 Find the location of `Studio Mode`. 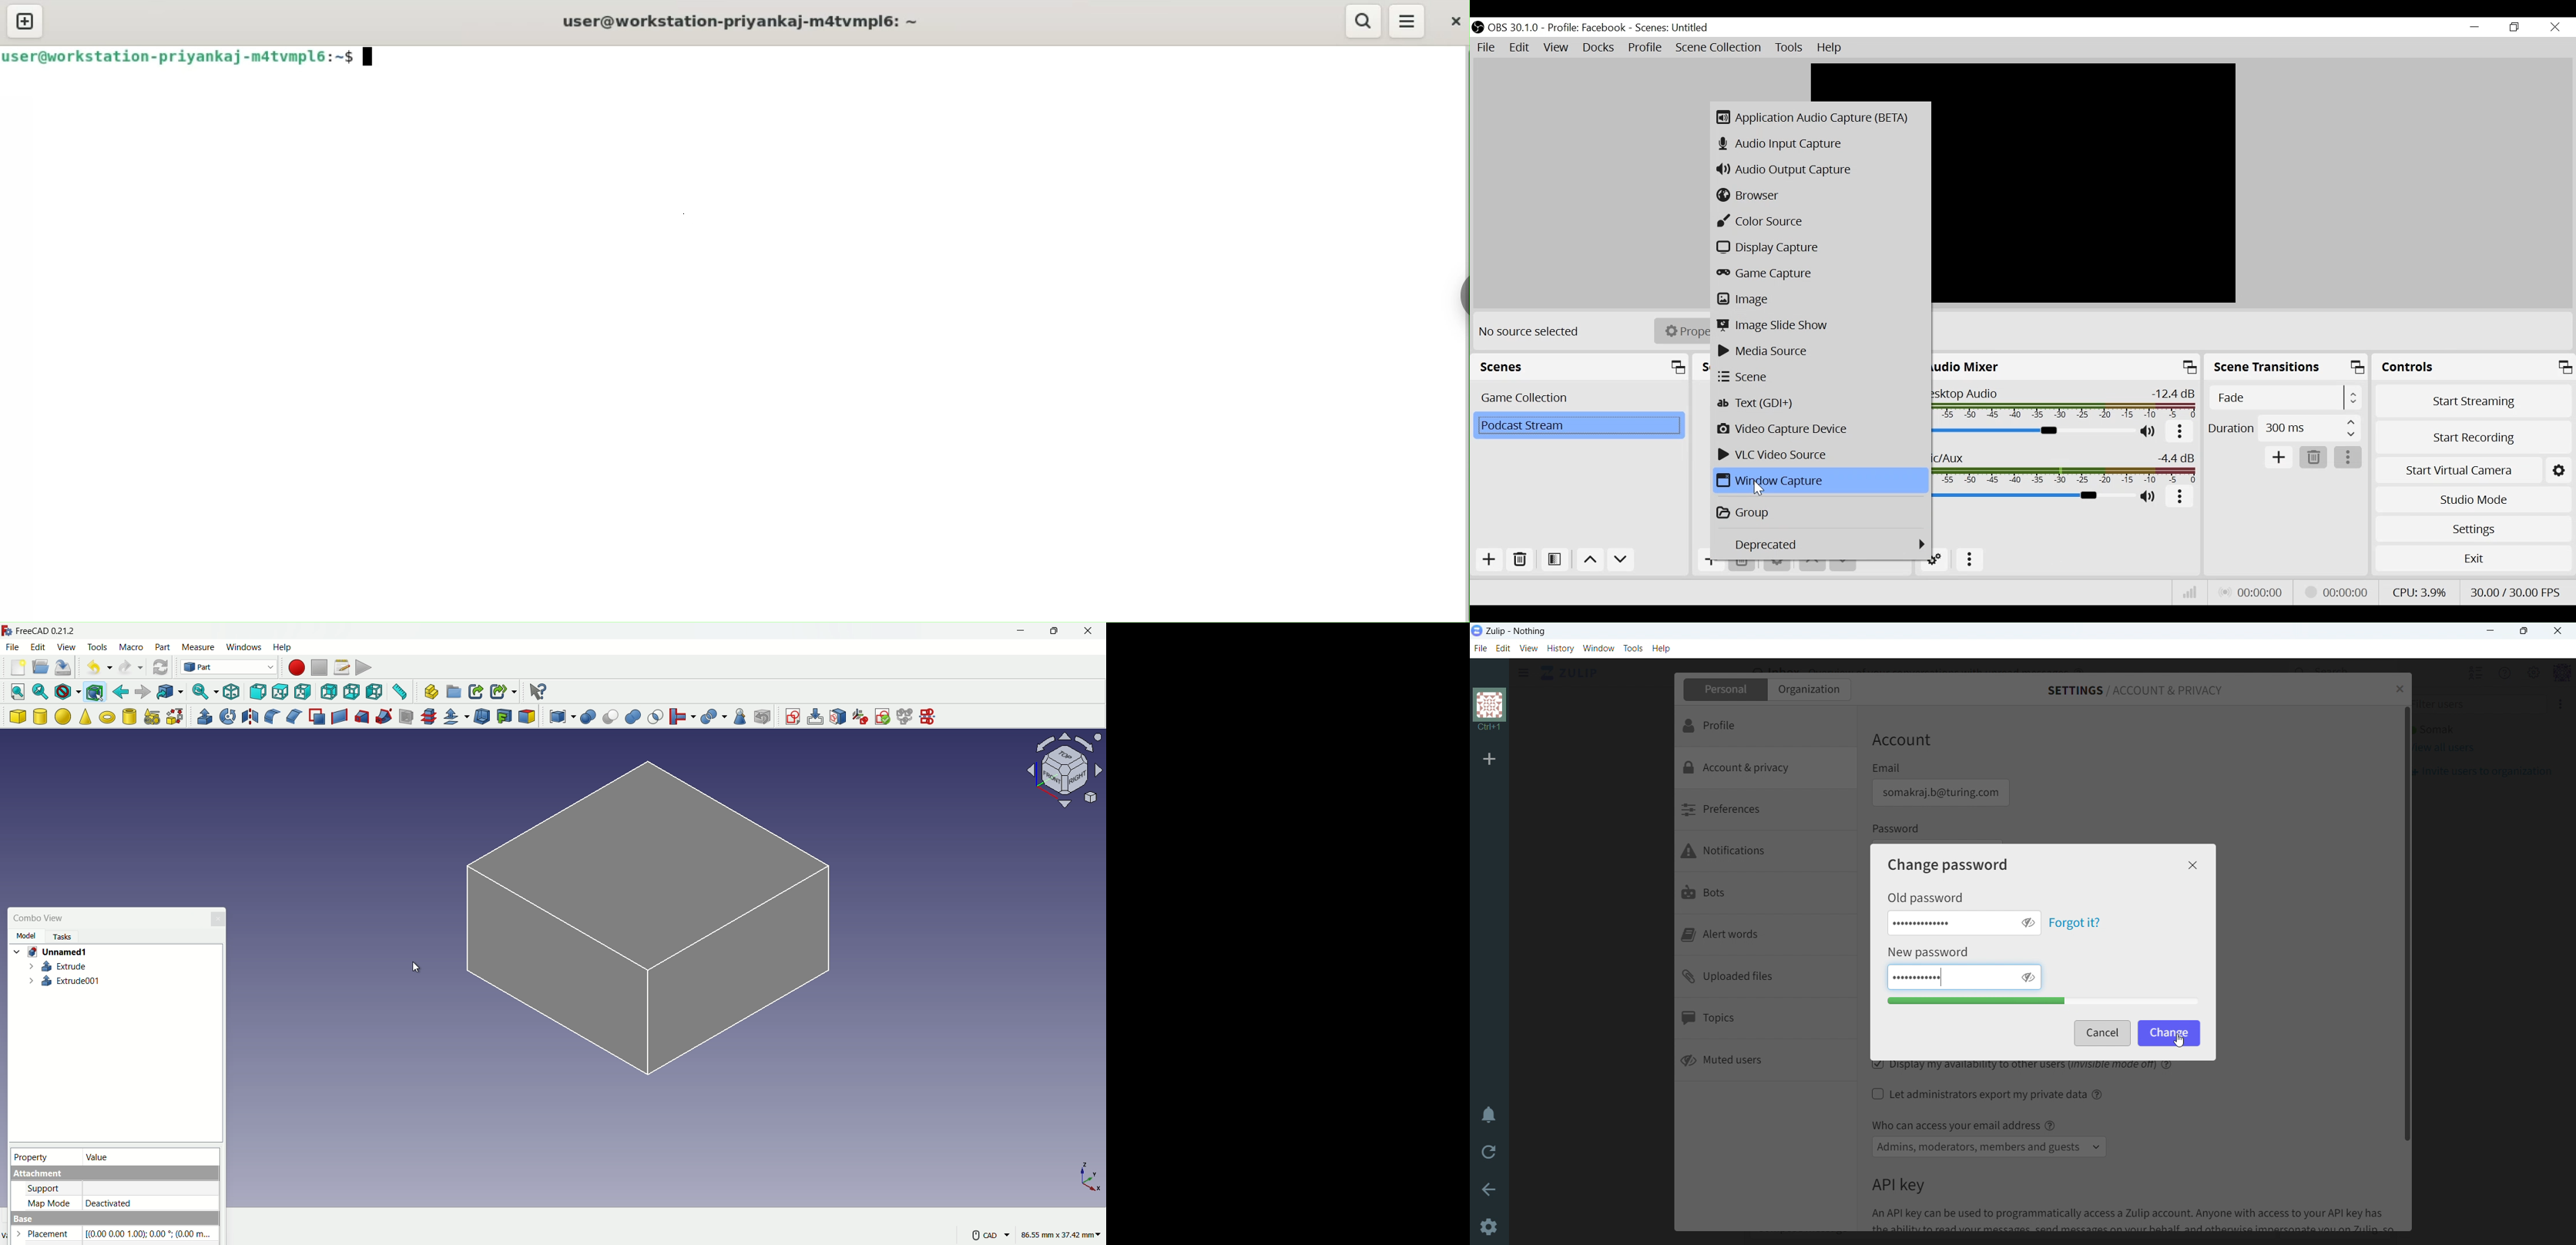

Studio Mode is located at coordinates (2471, 498).